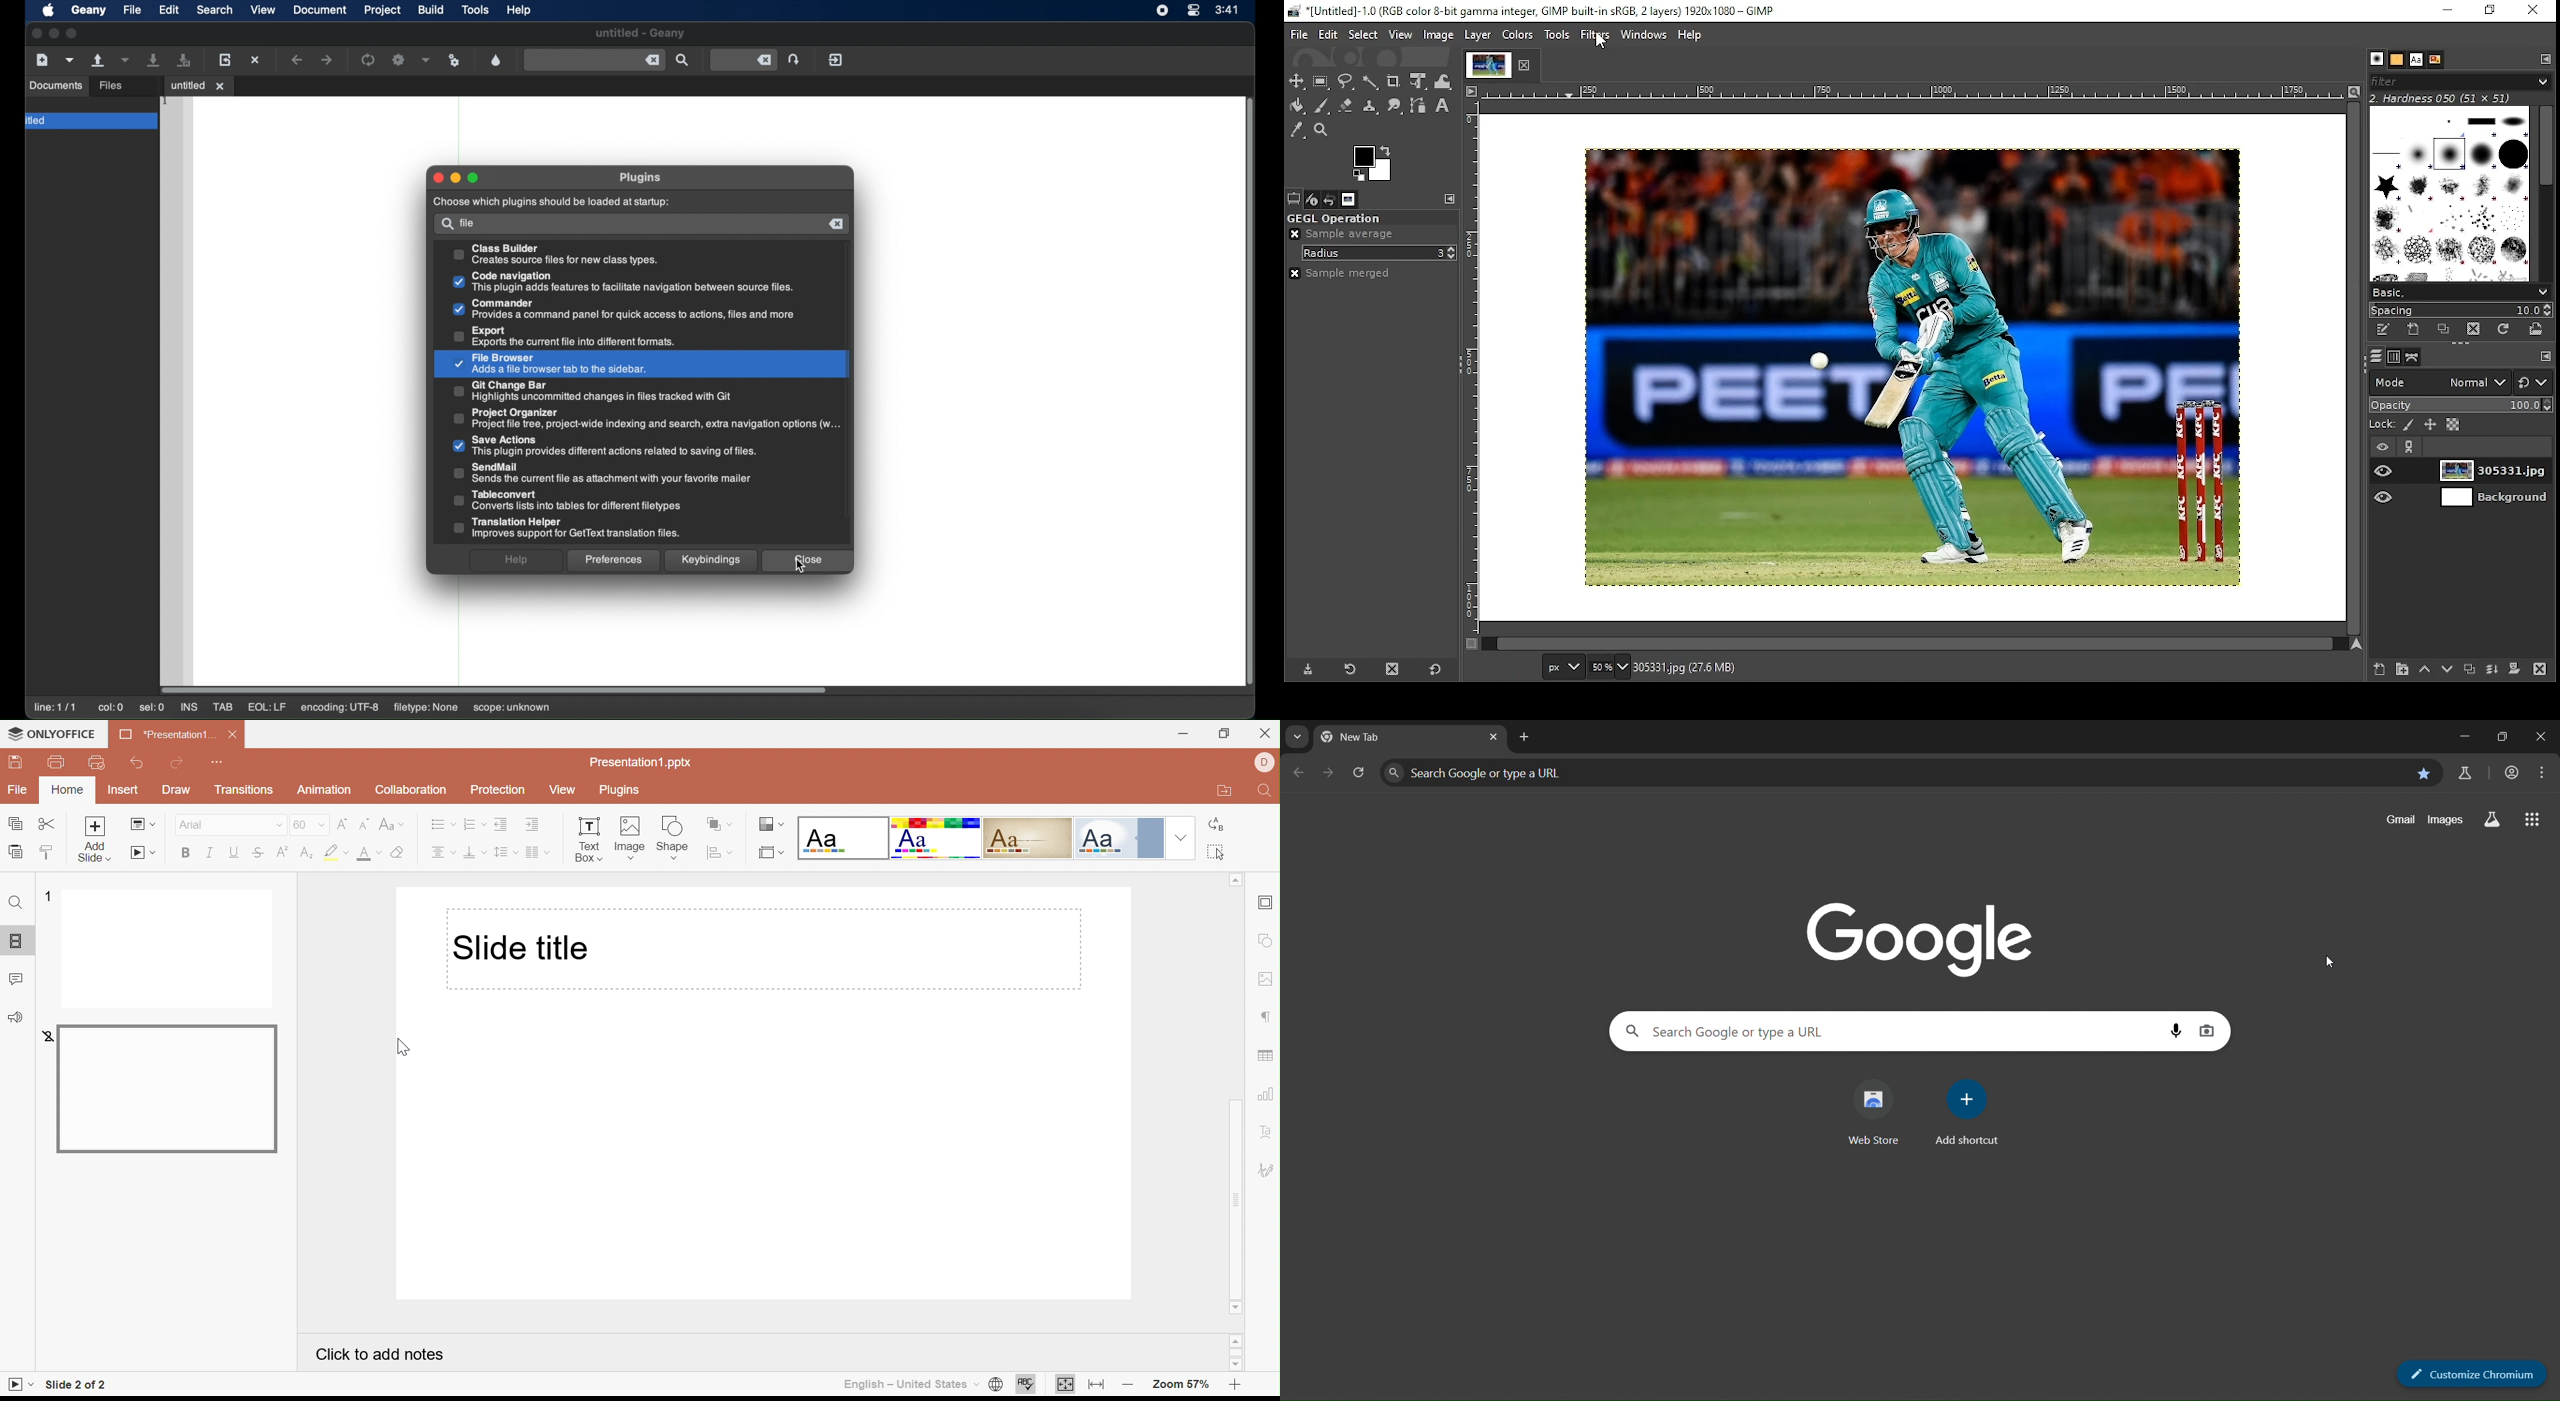  Describe the element at coordinates (48, 1036) in the screenshot. I see `2` at that location.